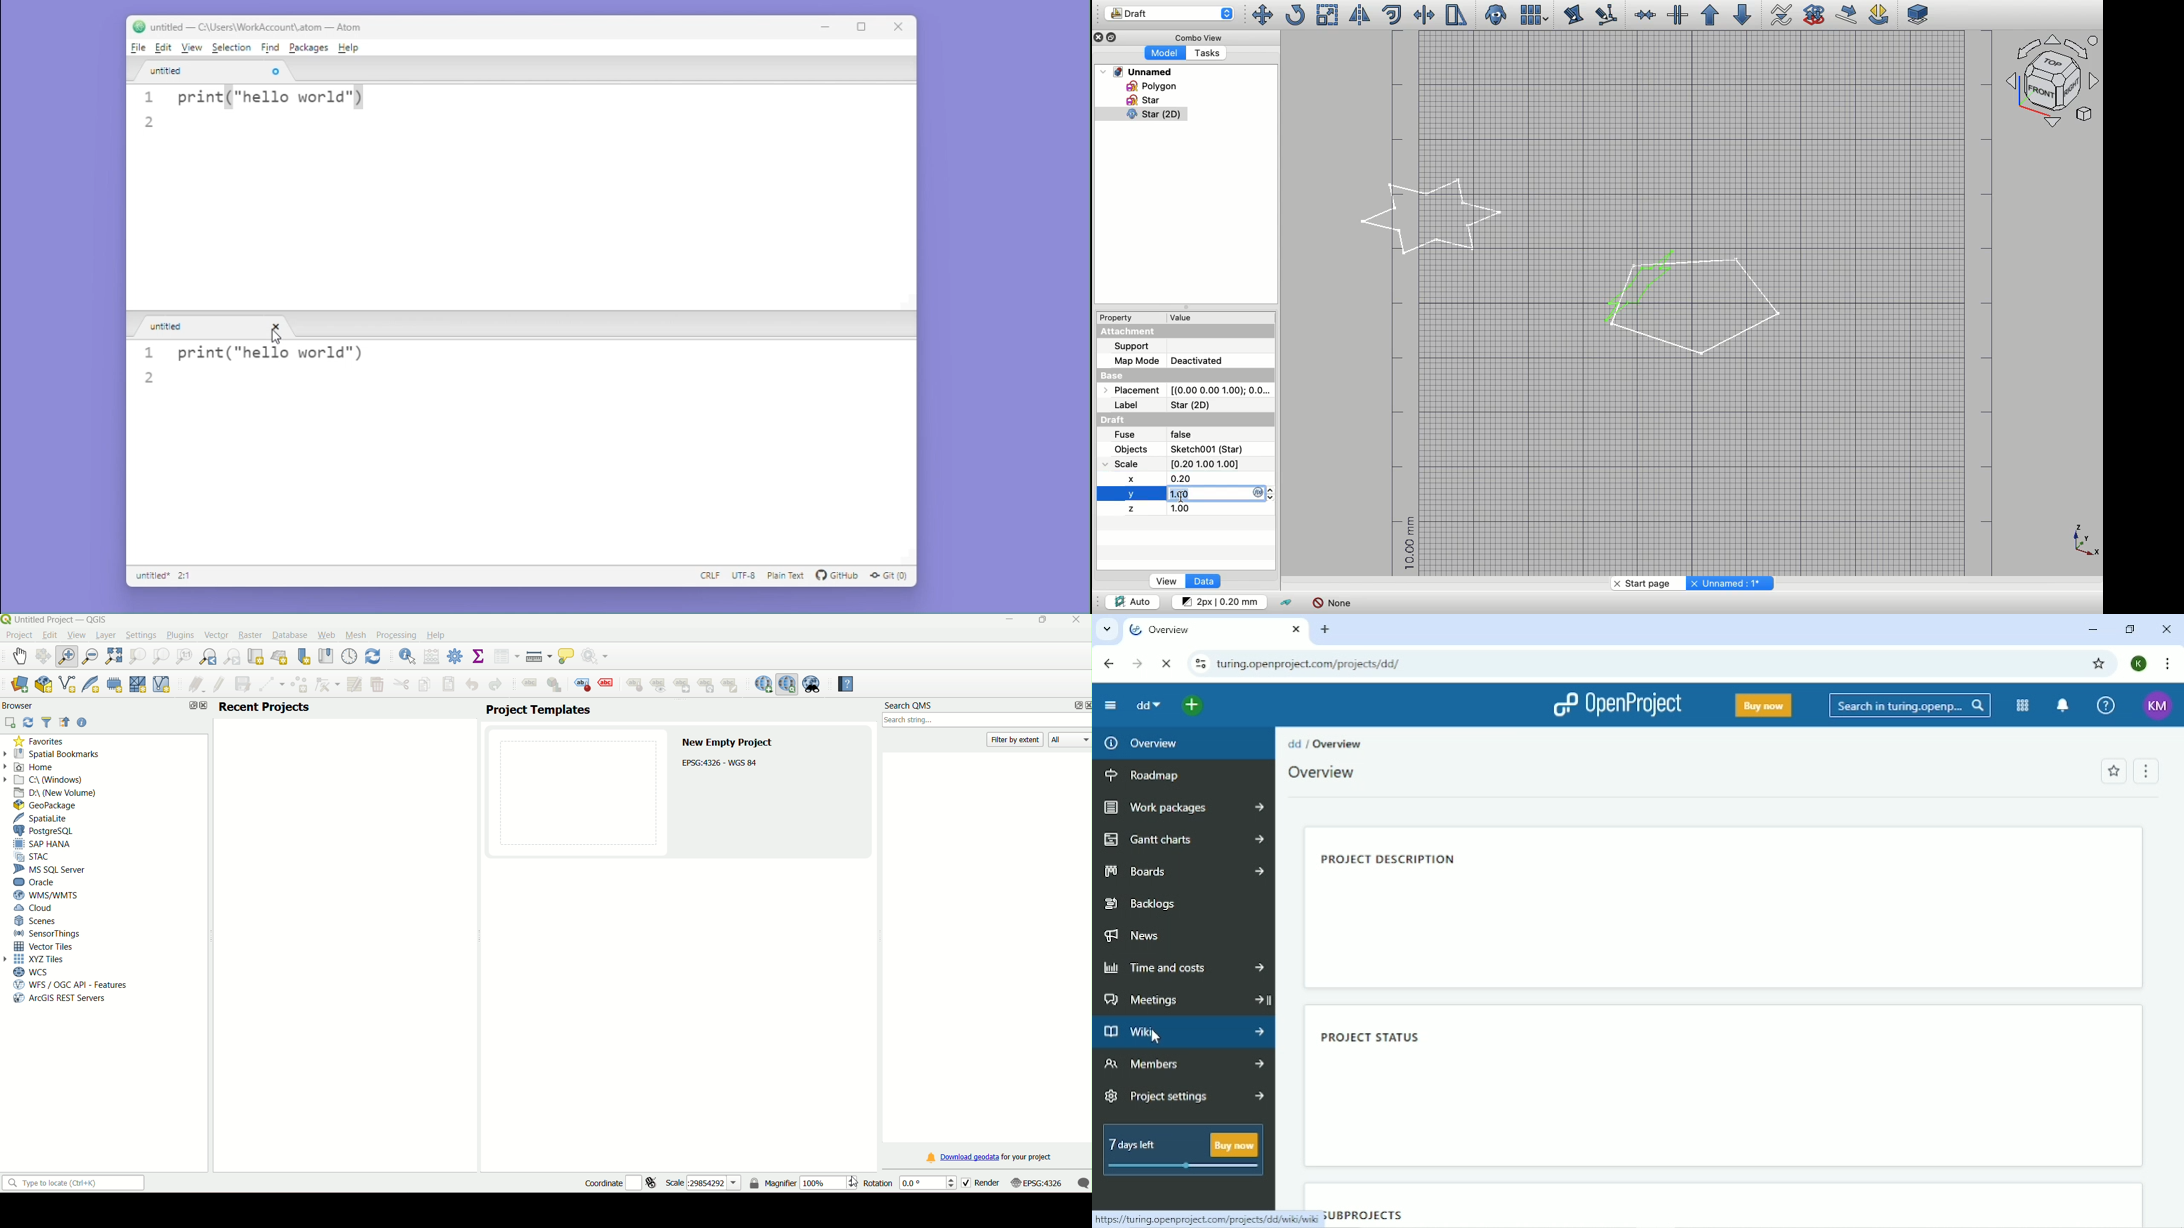 The width and height of the screenshot is (2184, 1232). What do you see at coordinates (269, 111) in the screenshot?
I see `1 print("hello world"), 2` at bounding box center [269, 111].